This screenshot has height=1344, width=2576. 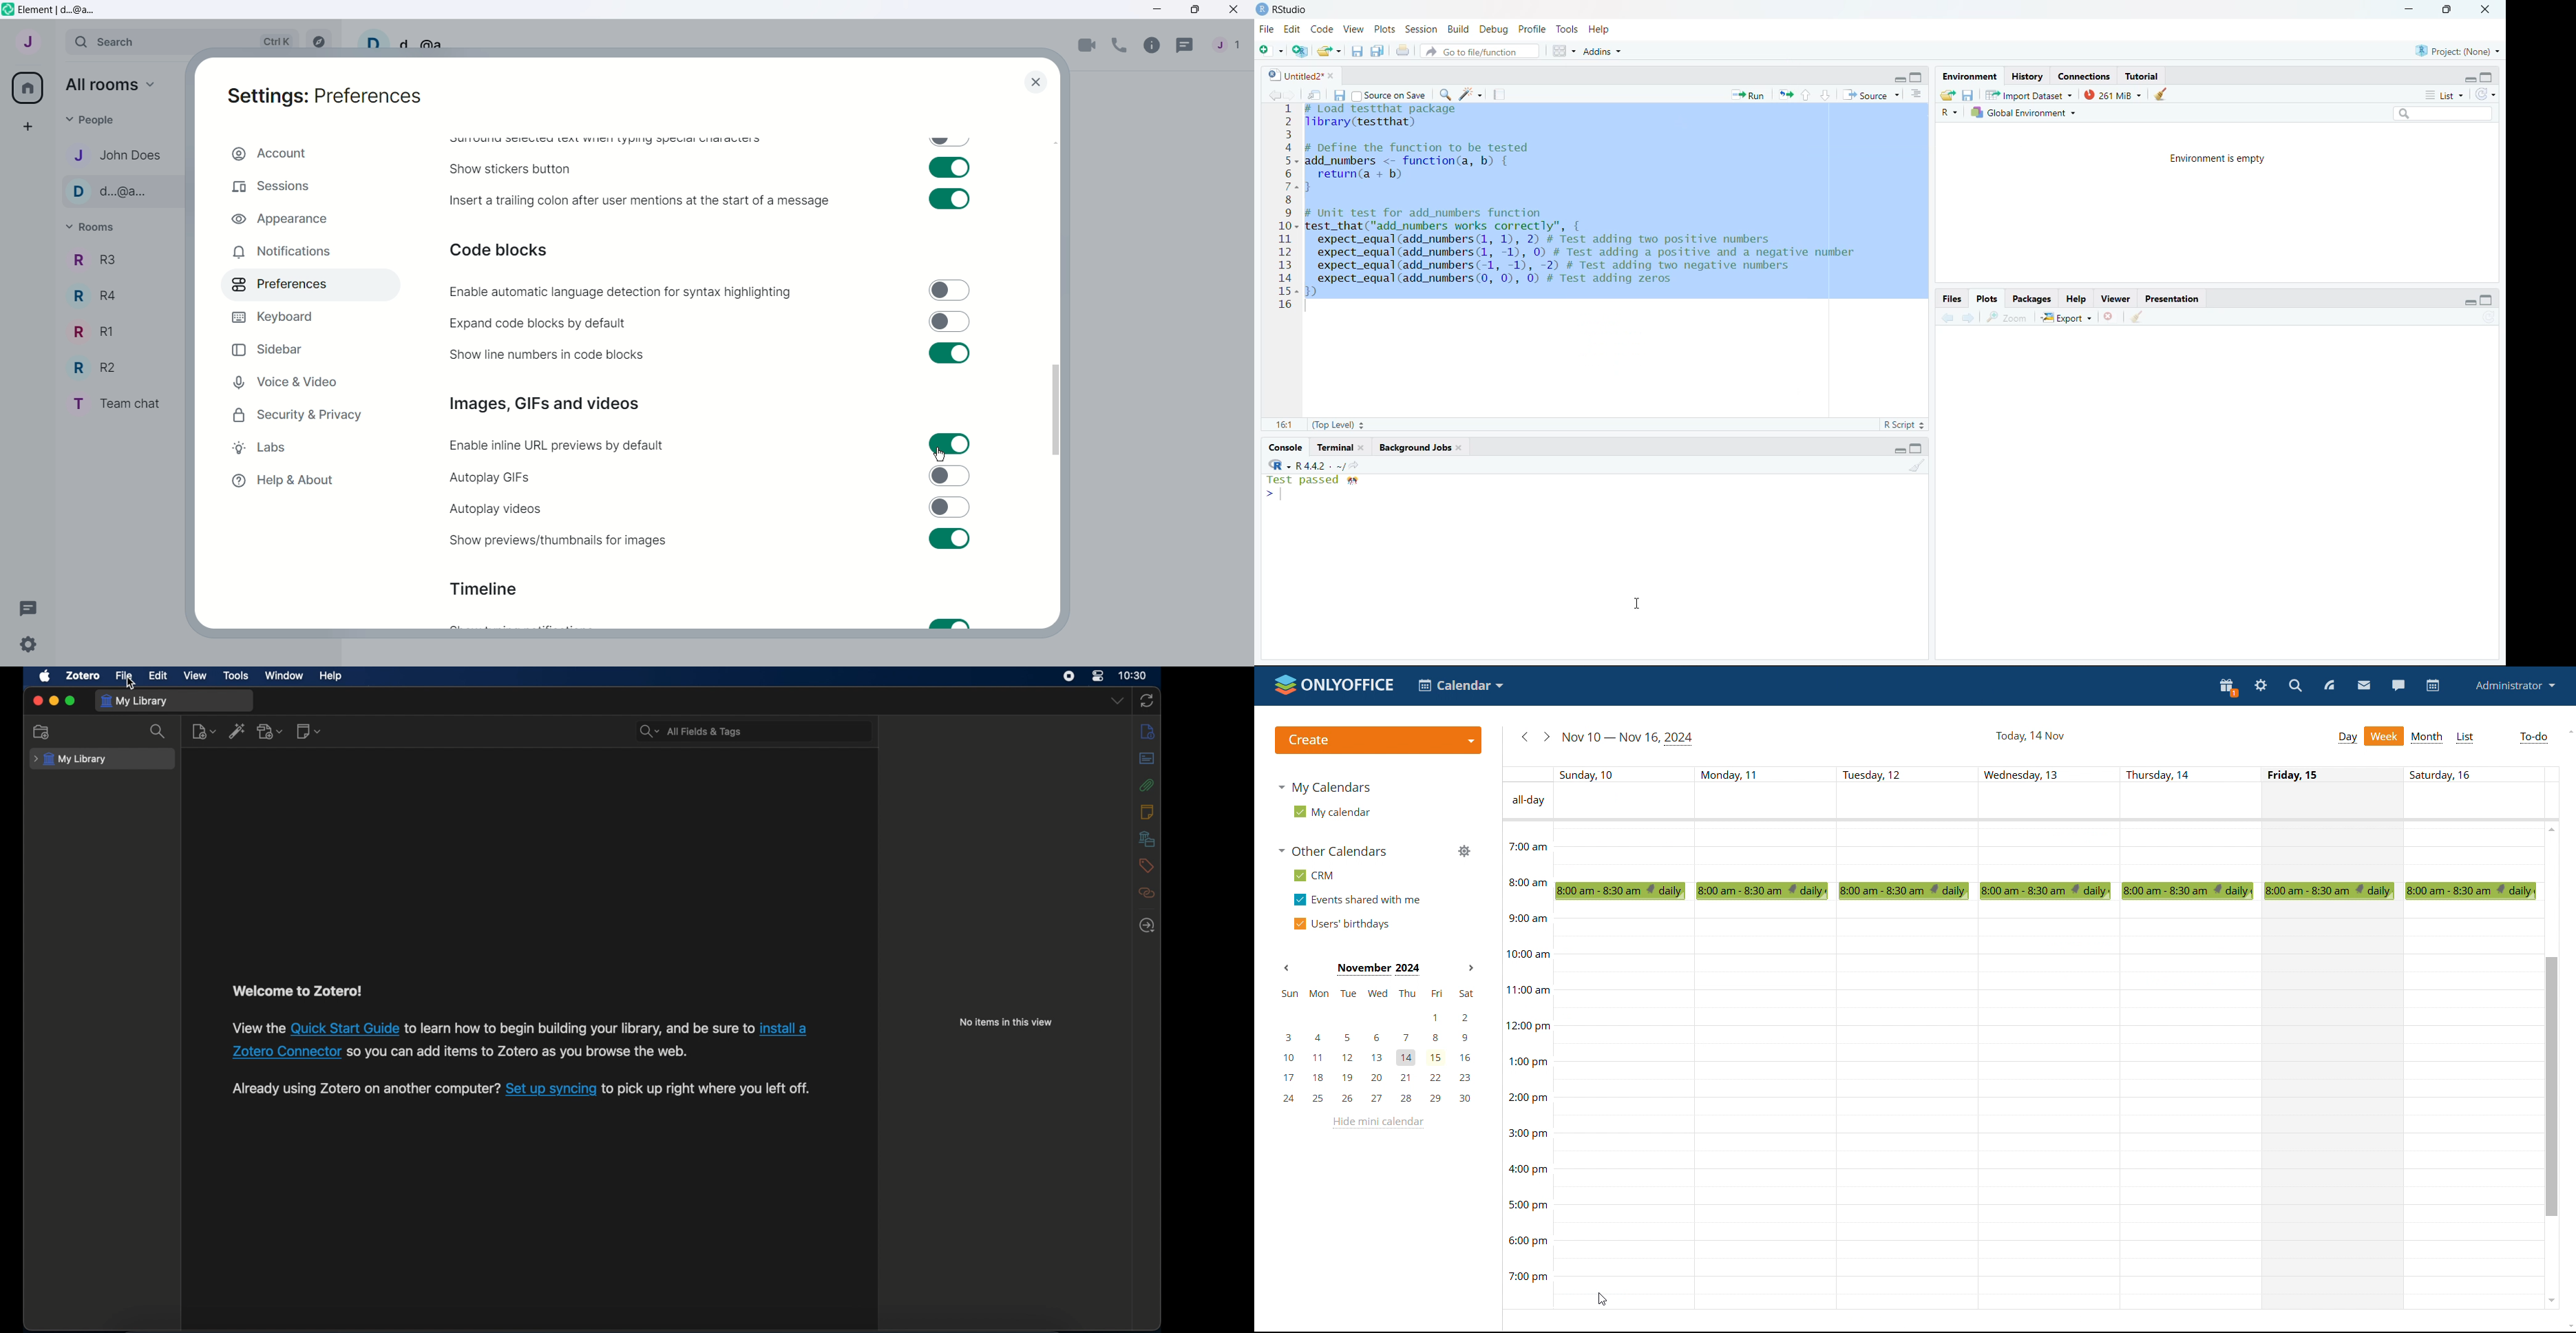 What do you see at coordinates (2447, 10) in the screenshot?
I see `full screen` at bounding box center [2447, 10].